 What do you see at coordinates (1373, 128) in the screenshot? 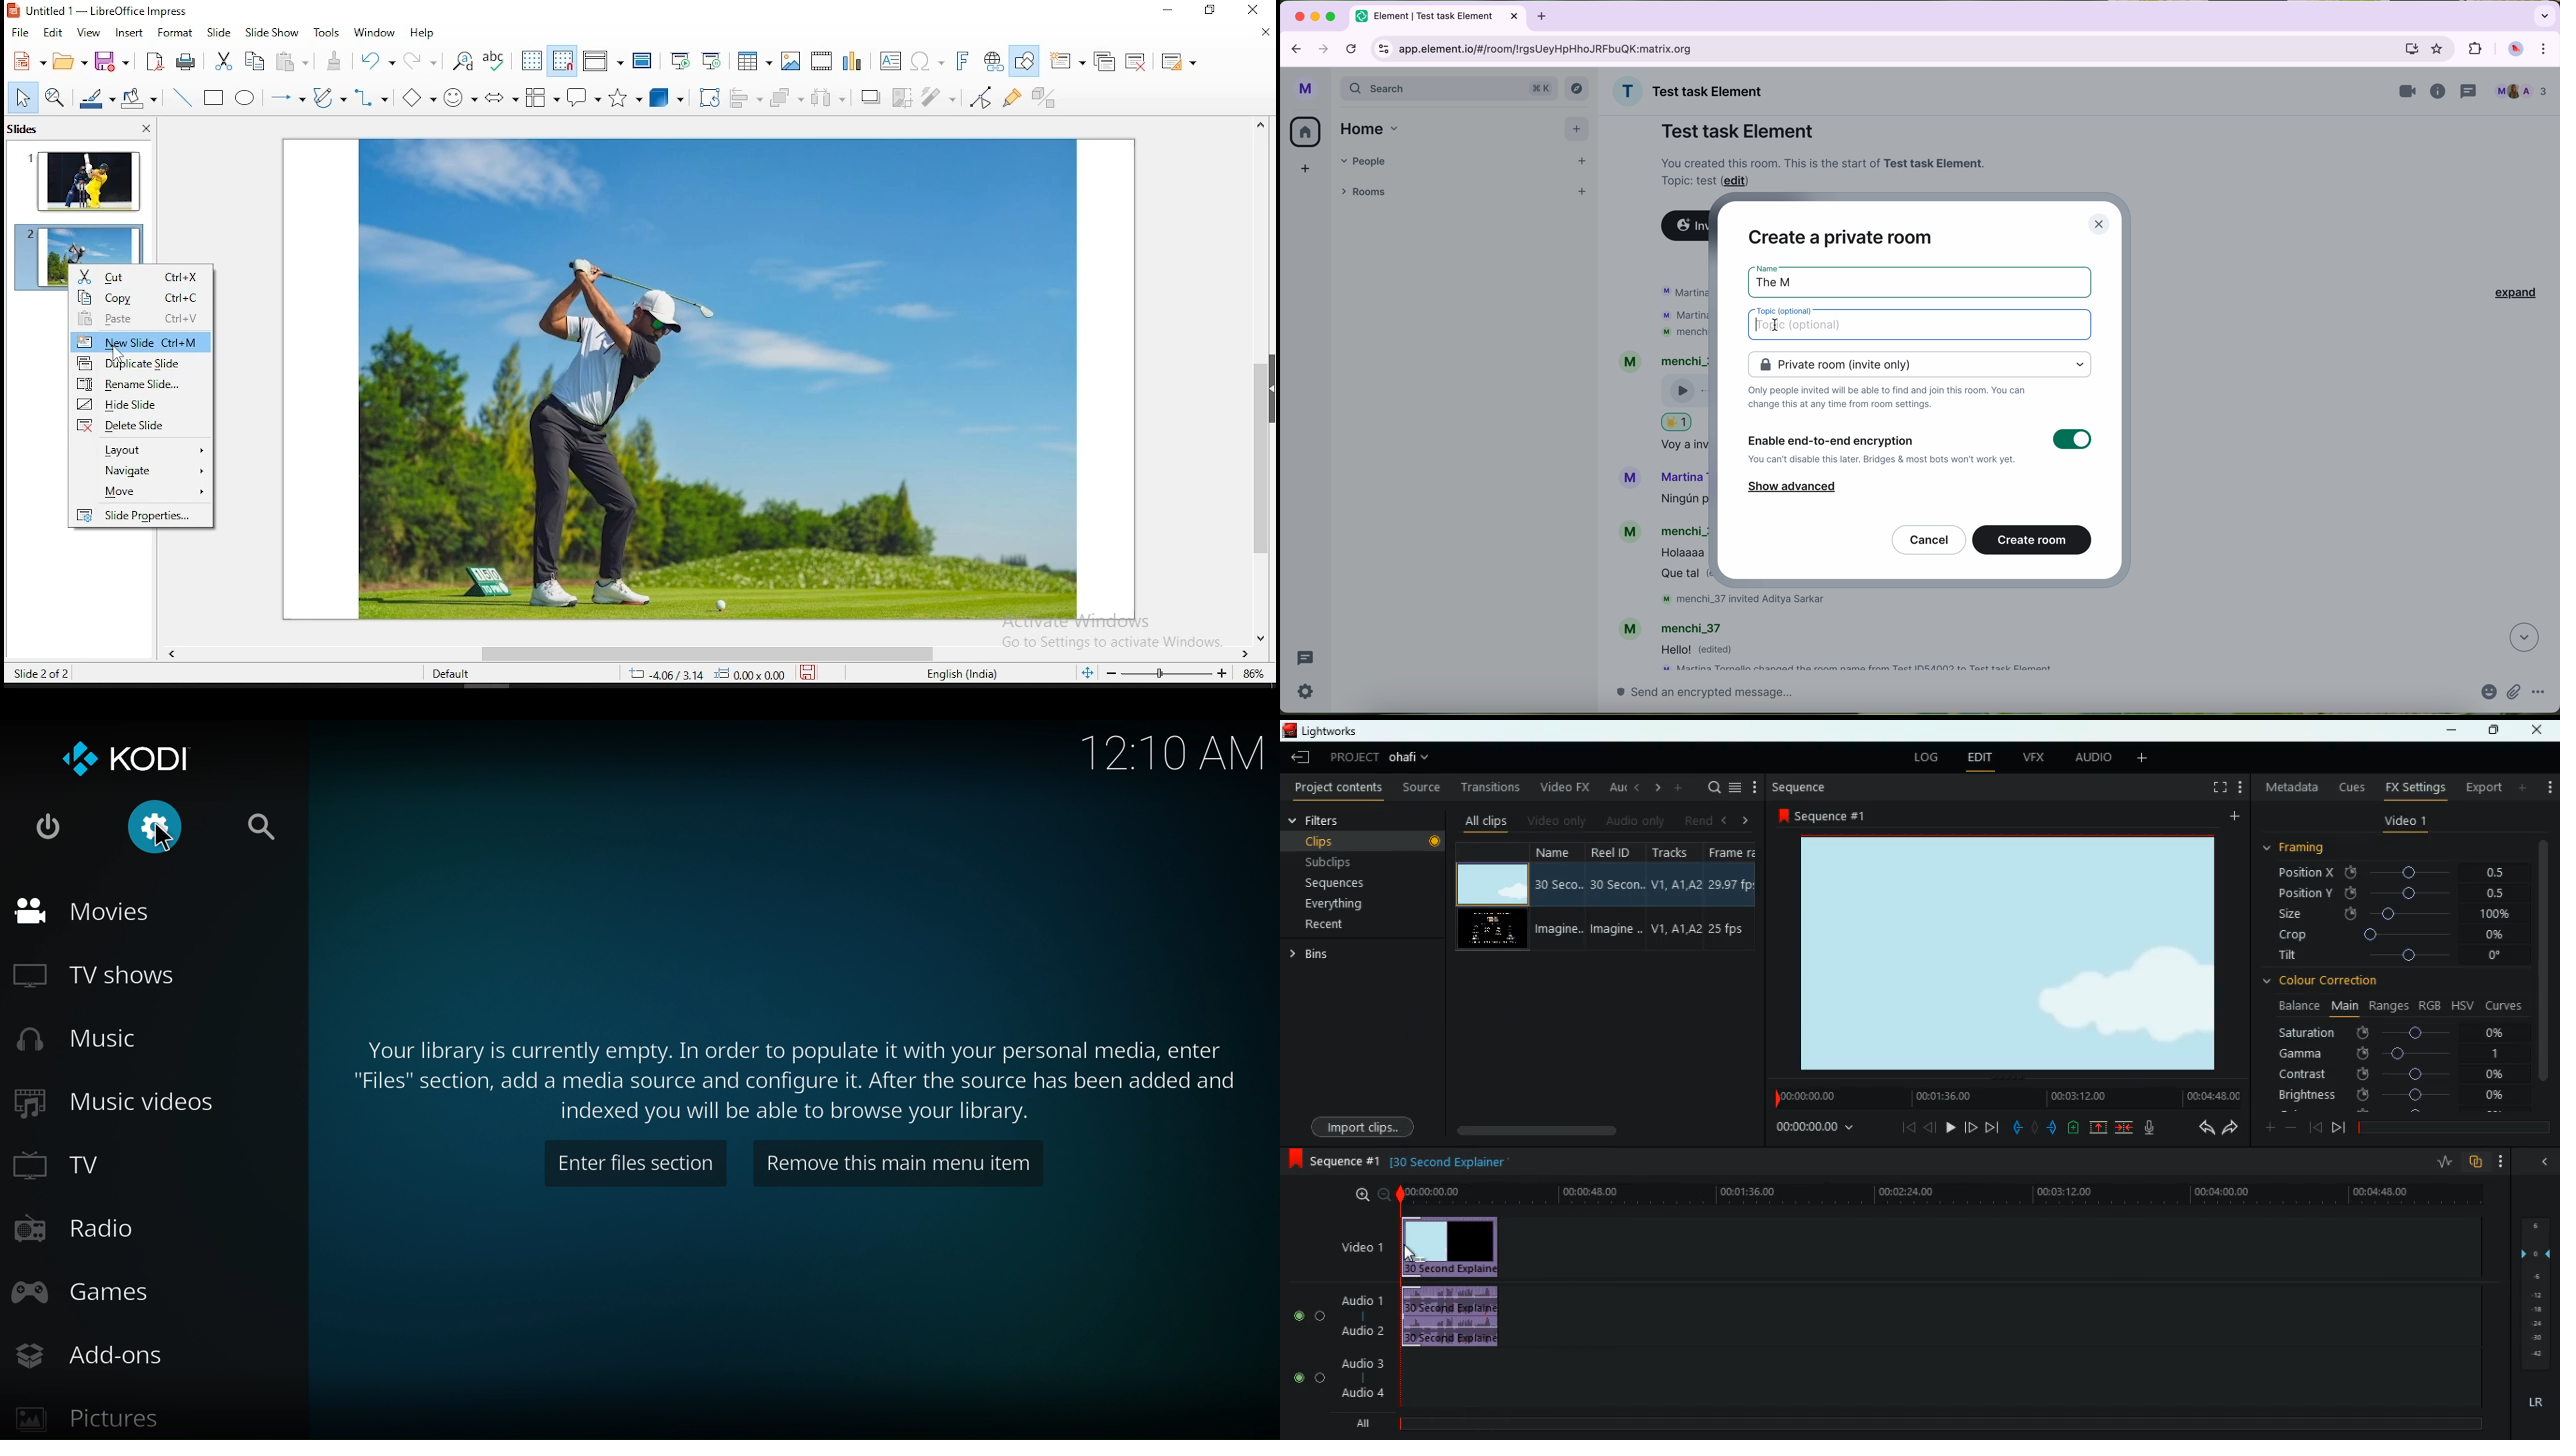
I see `home tab` at bounding box center [1373, 128].